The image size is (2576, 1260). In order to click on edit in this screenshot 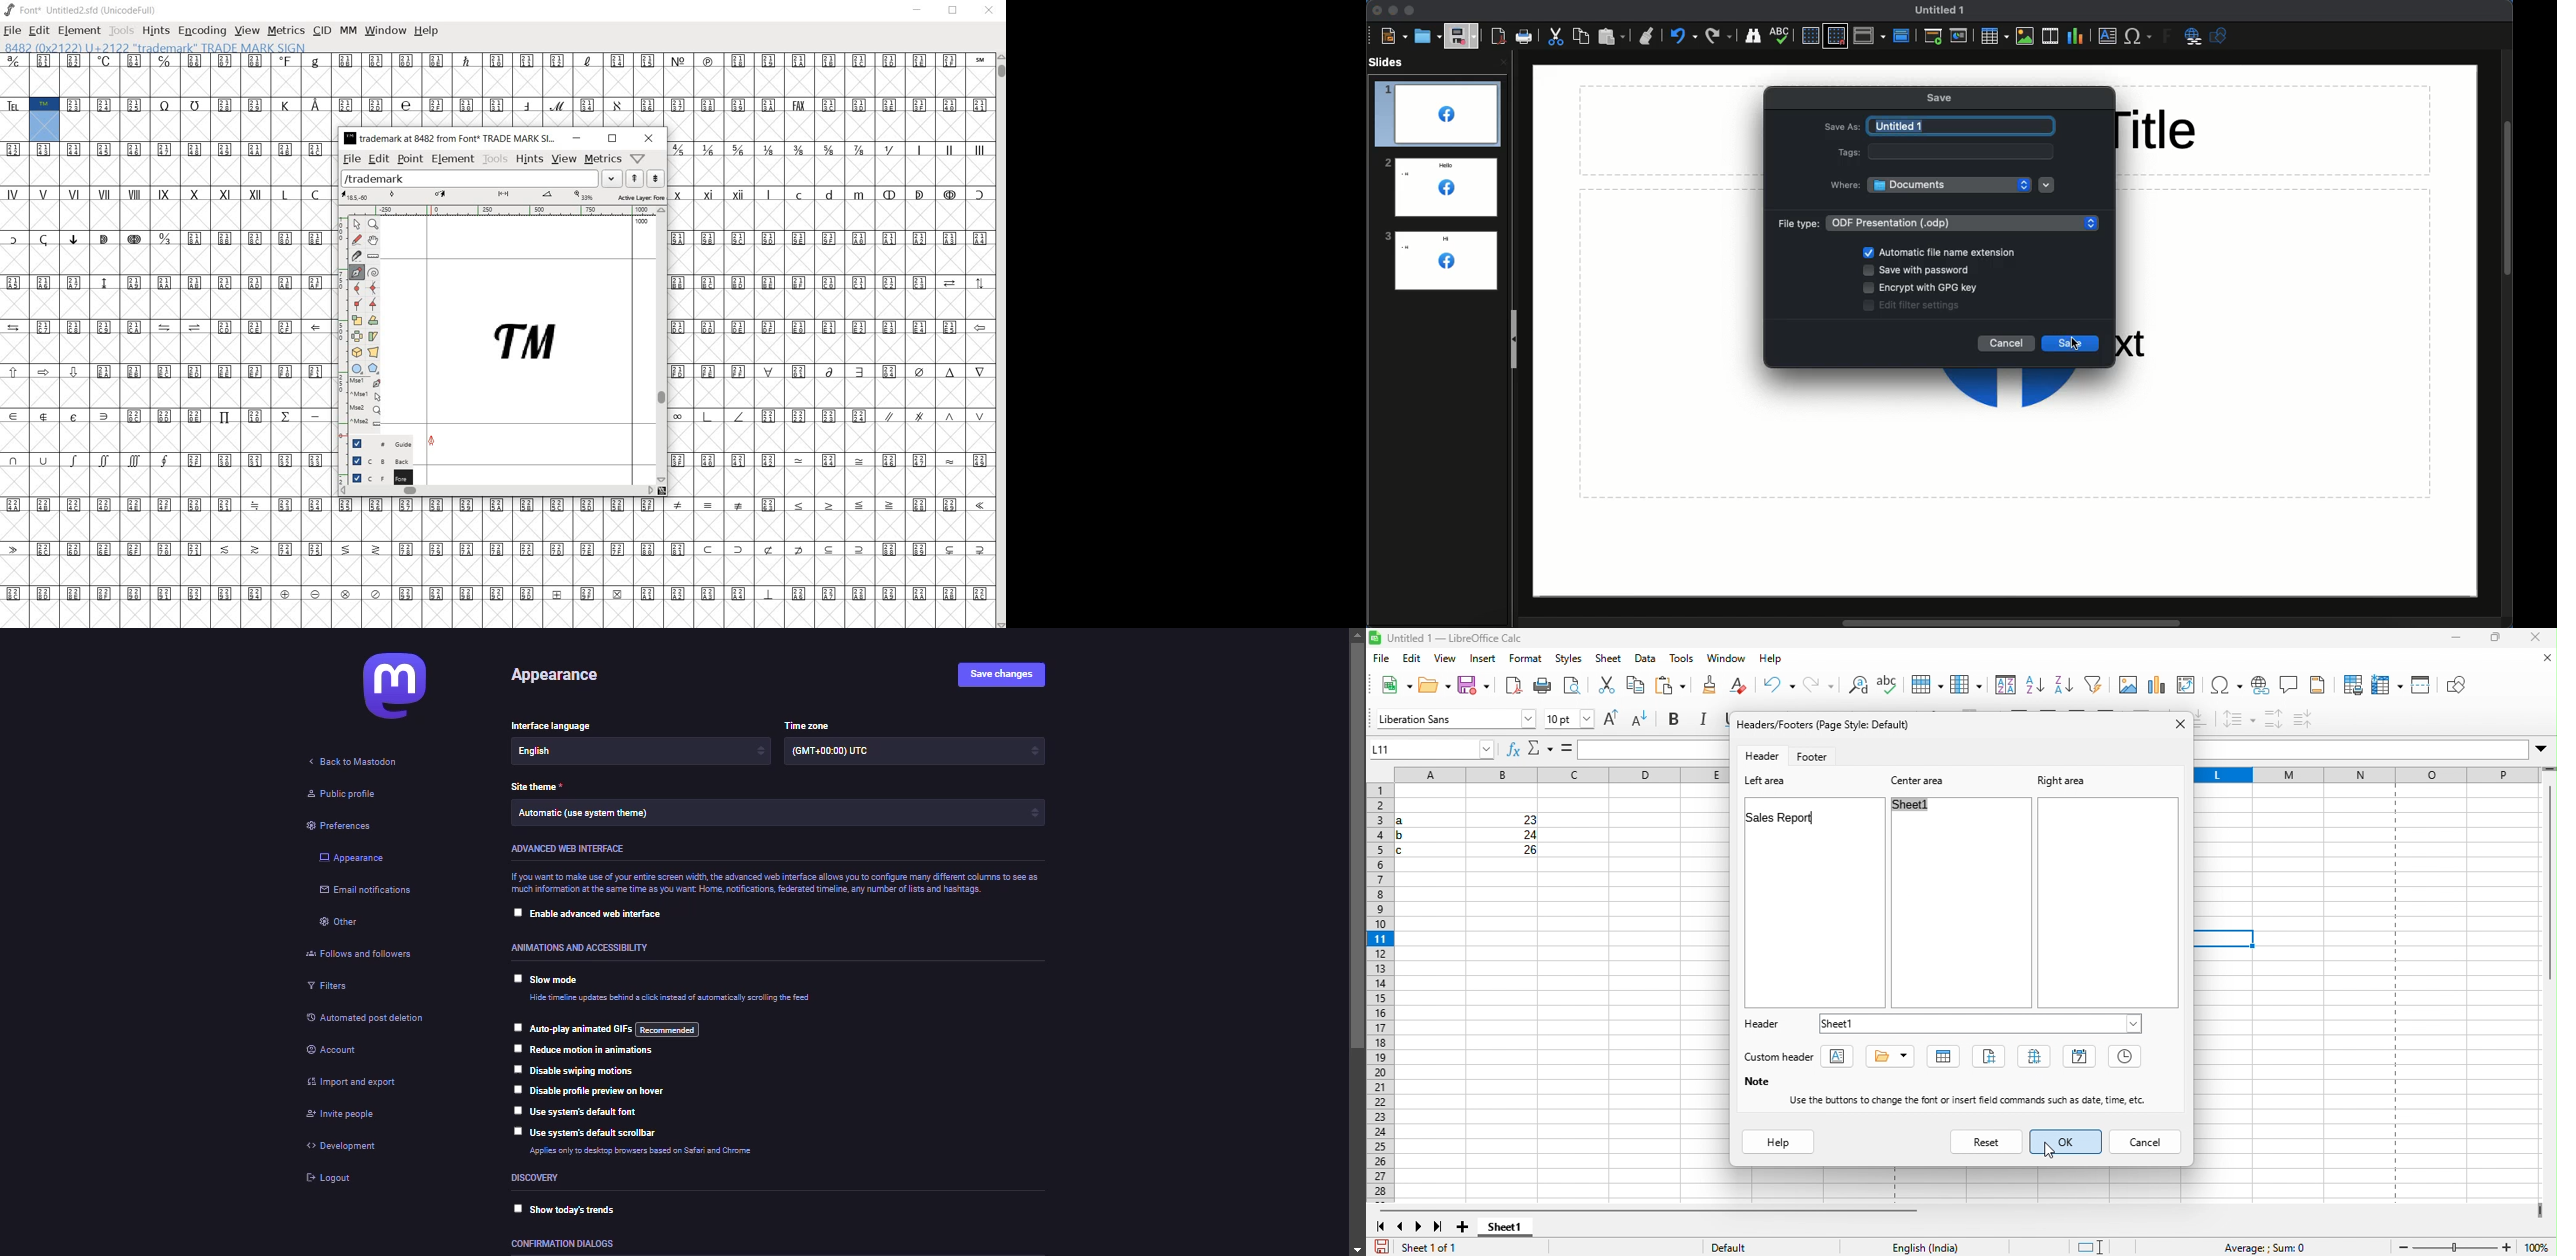, I will do `click(379, 159)`.